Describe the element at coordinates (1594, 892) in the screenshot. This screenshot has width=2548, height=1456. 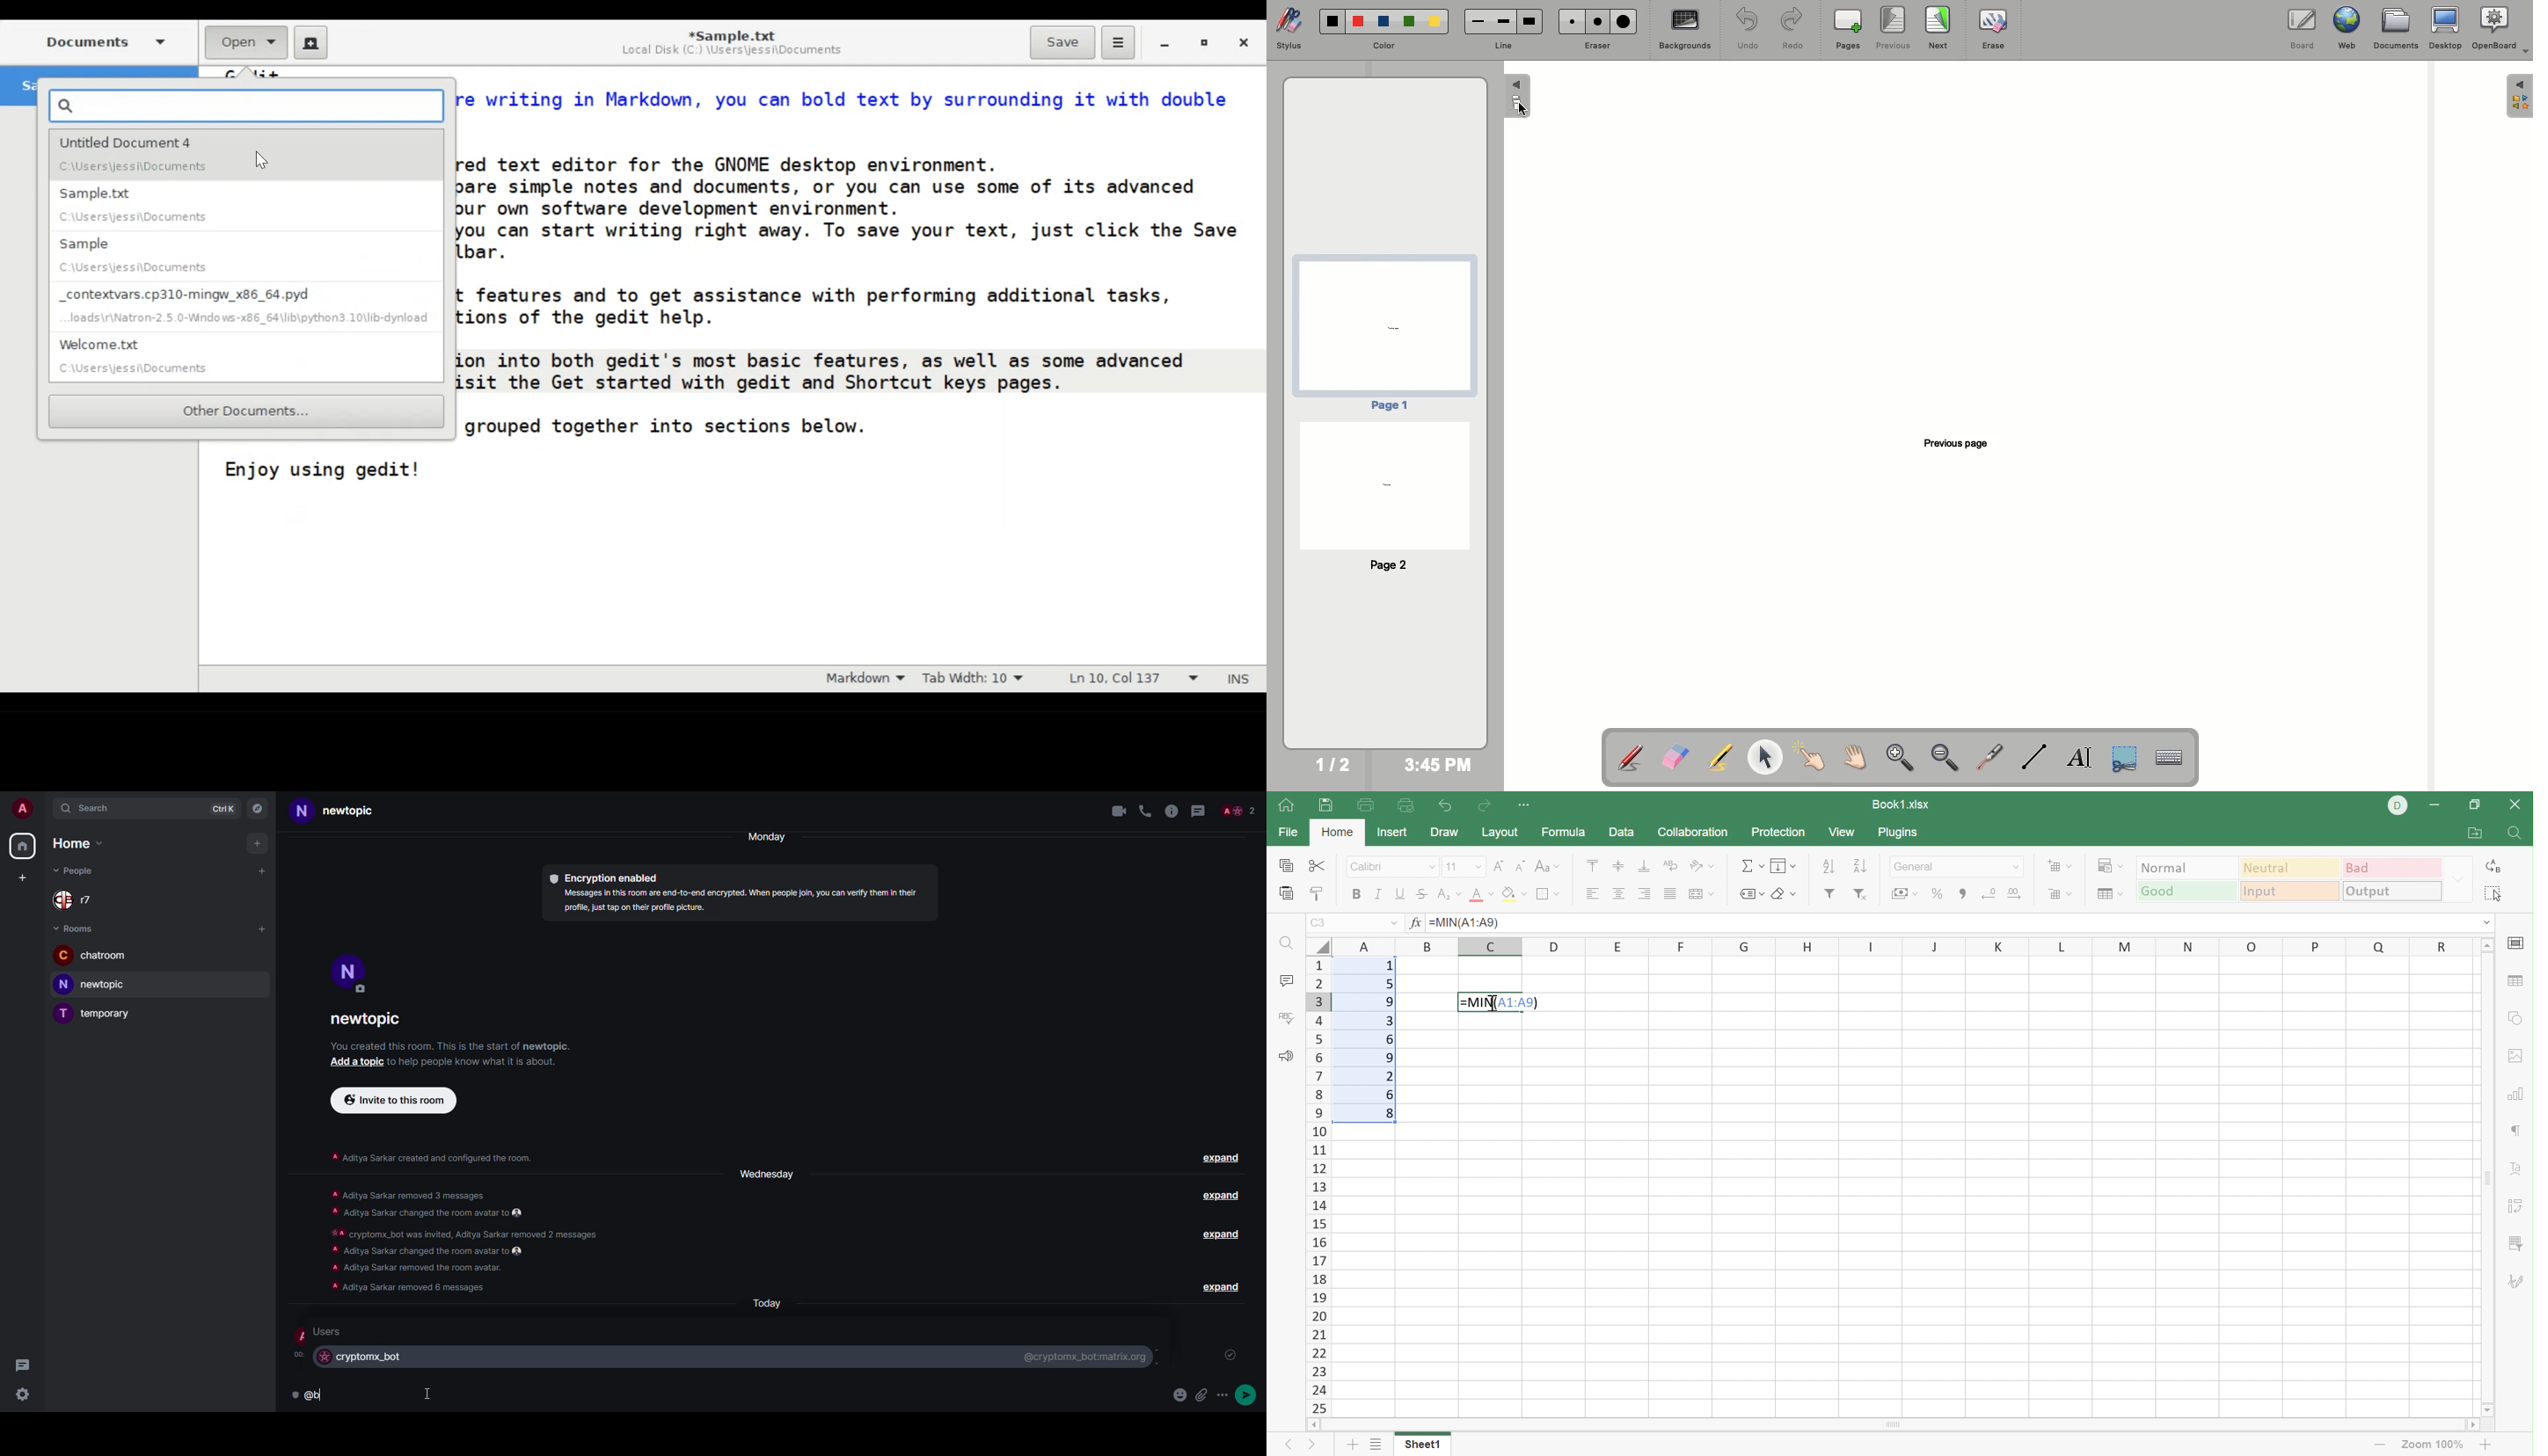
I see `Align left` at that location.